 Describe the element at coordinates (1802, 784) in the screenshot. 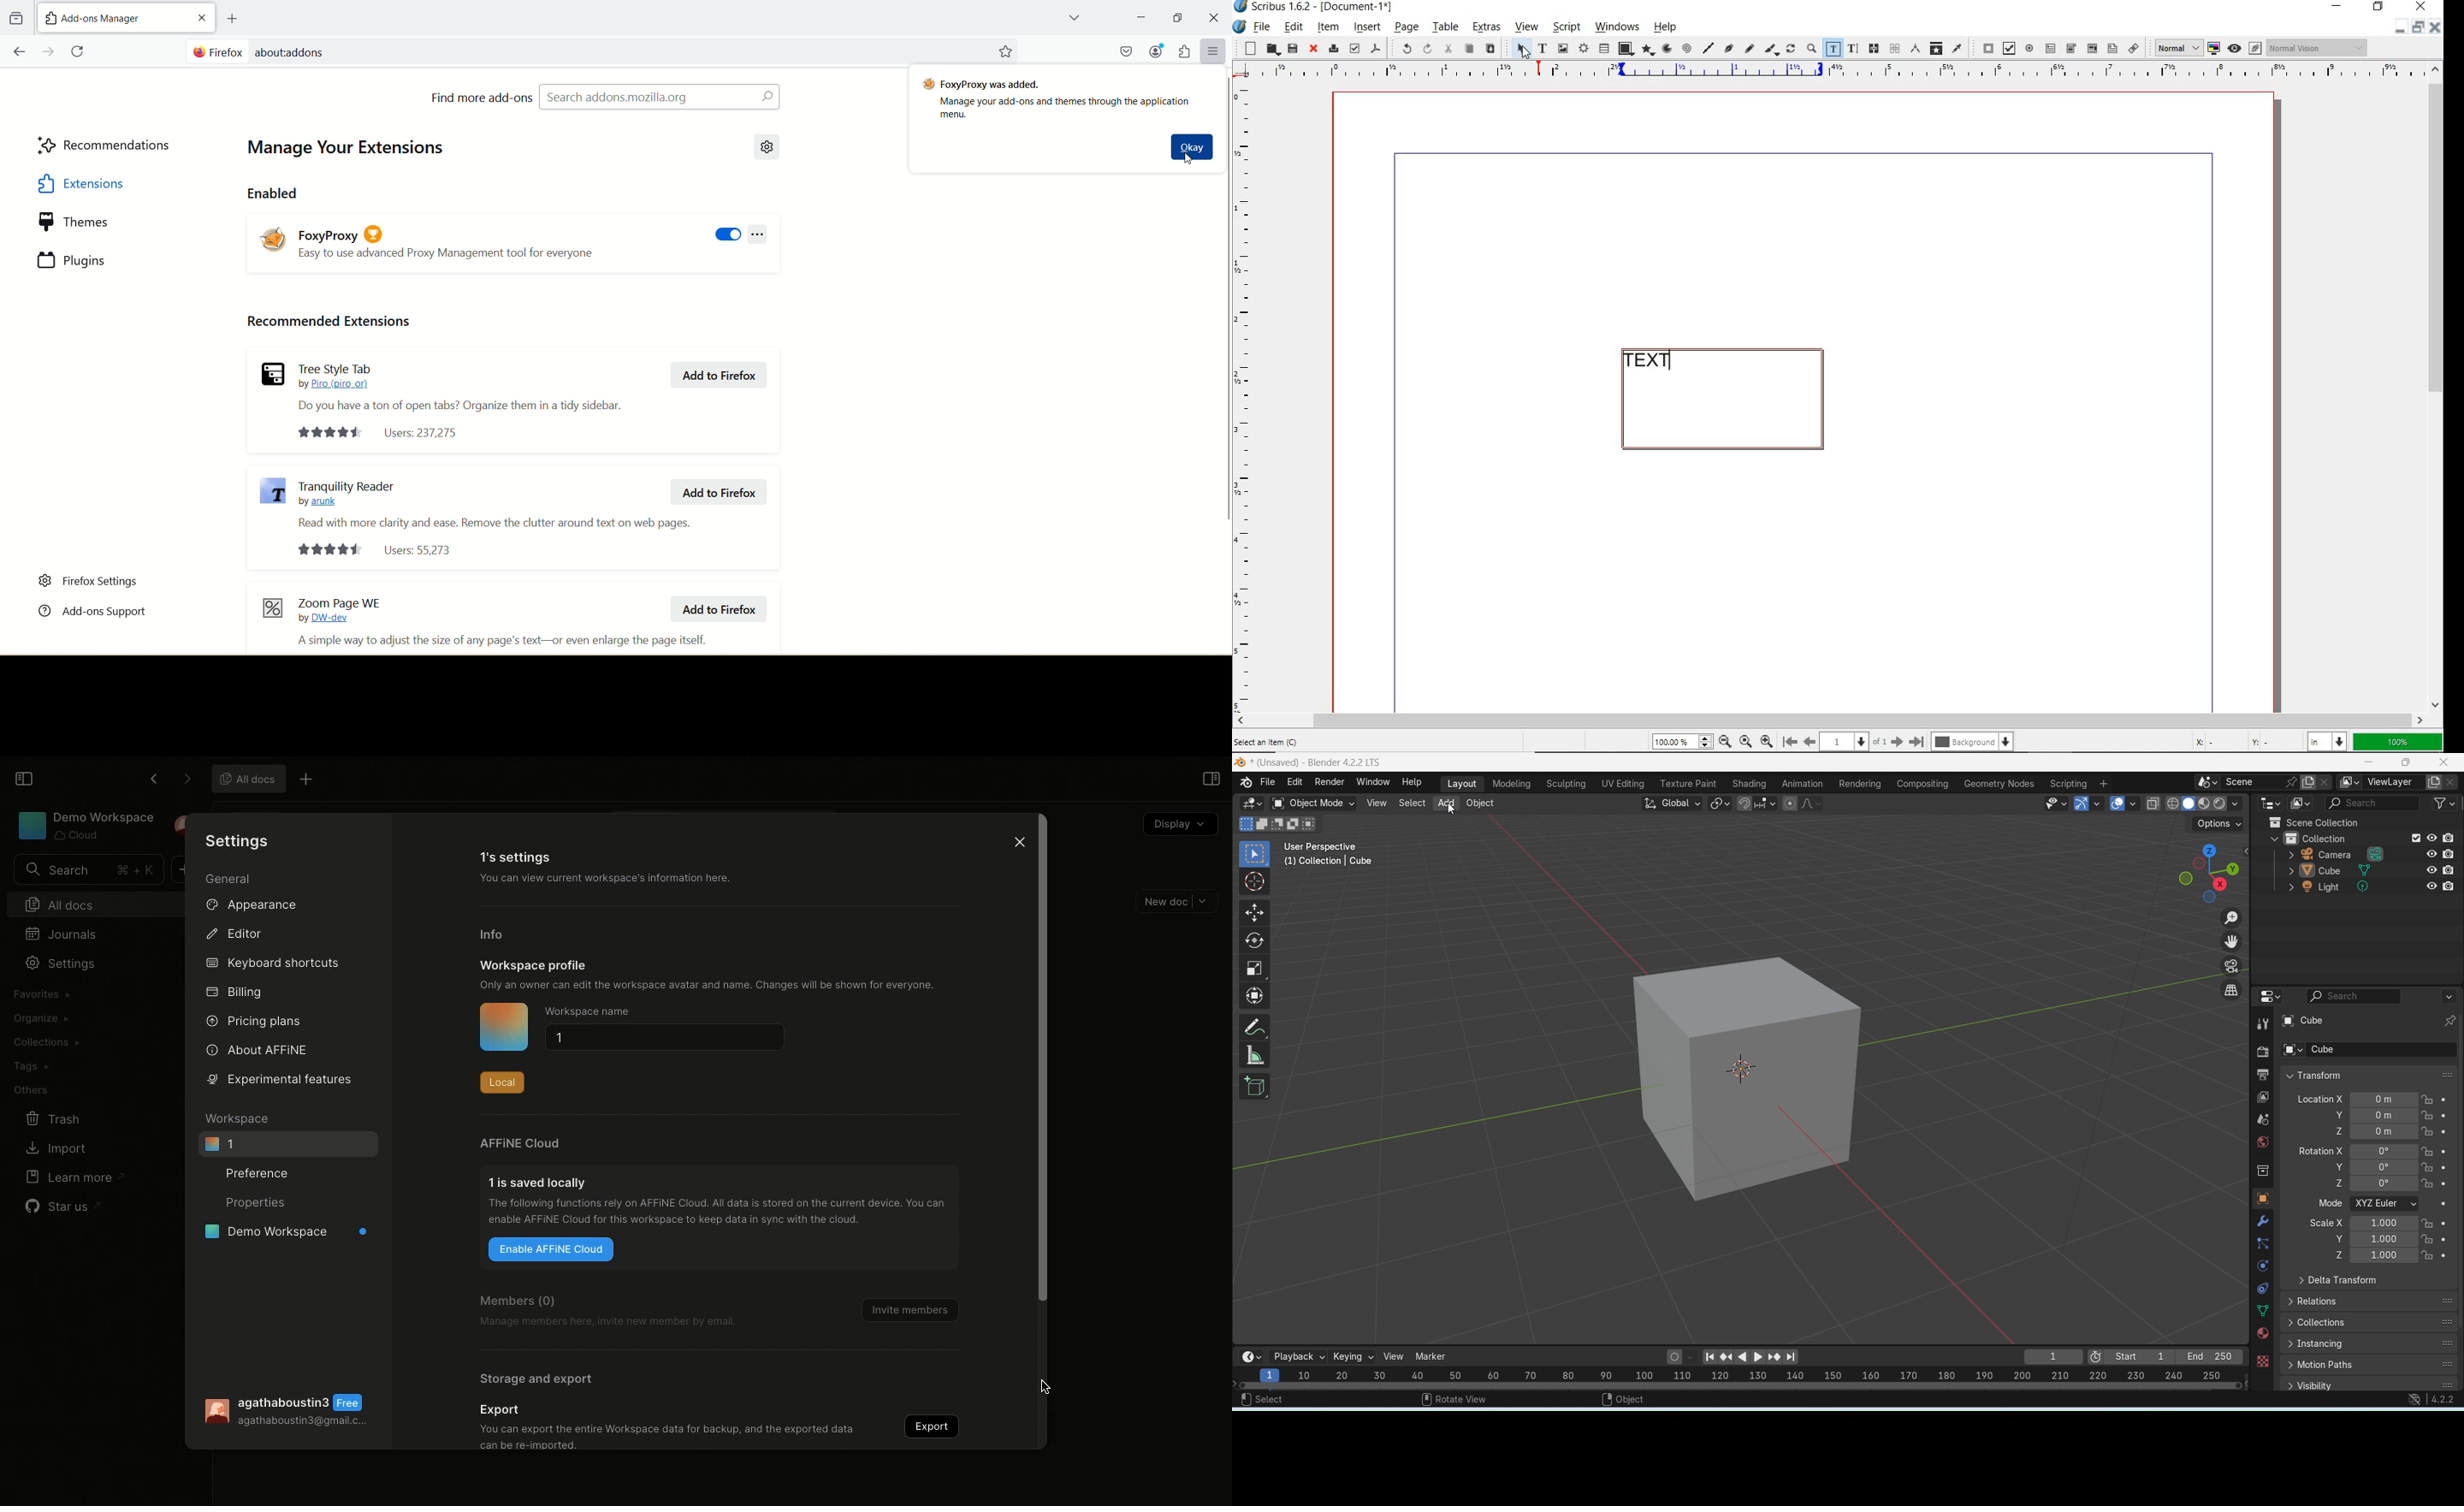

I see `Animation` at that location.